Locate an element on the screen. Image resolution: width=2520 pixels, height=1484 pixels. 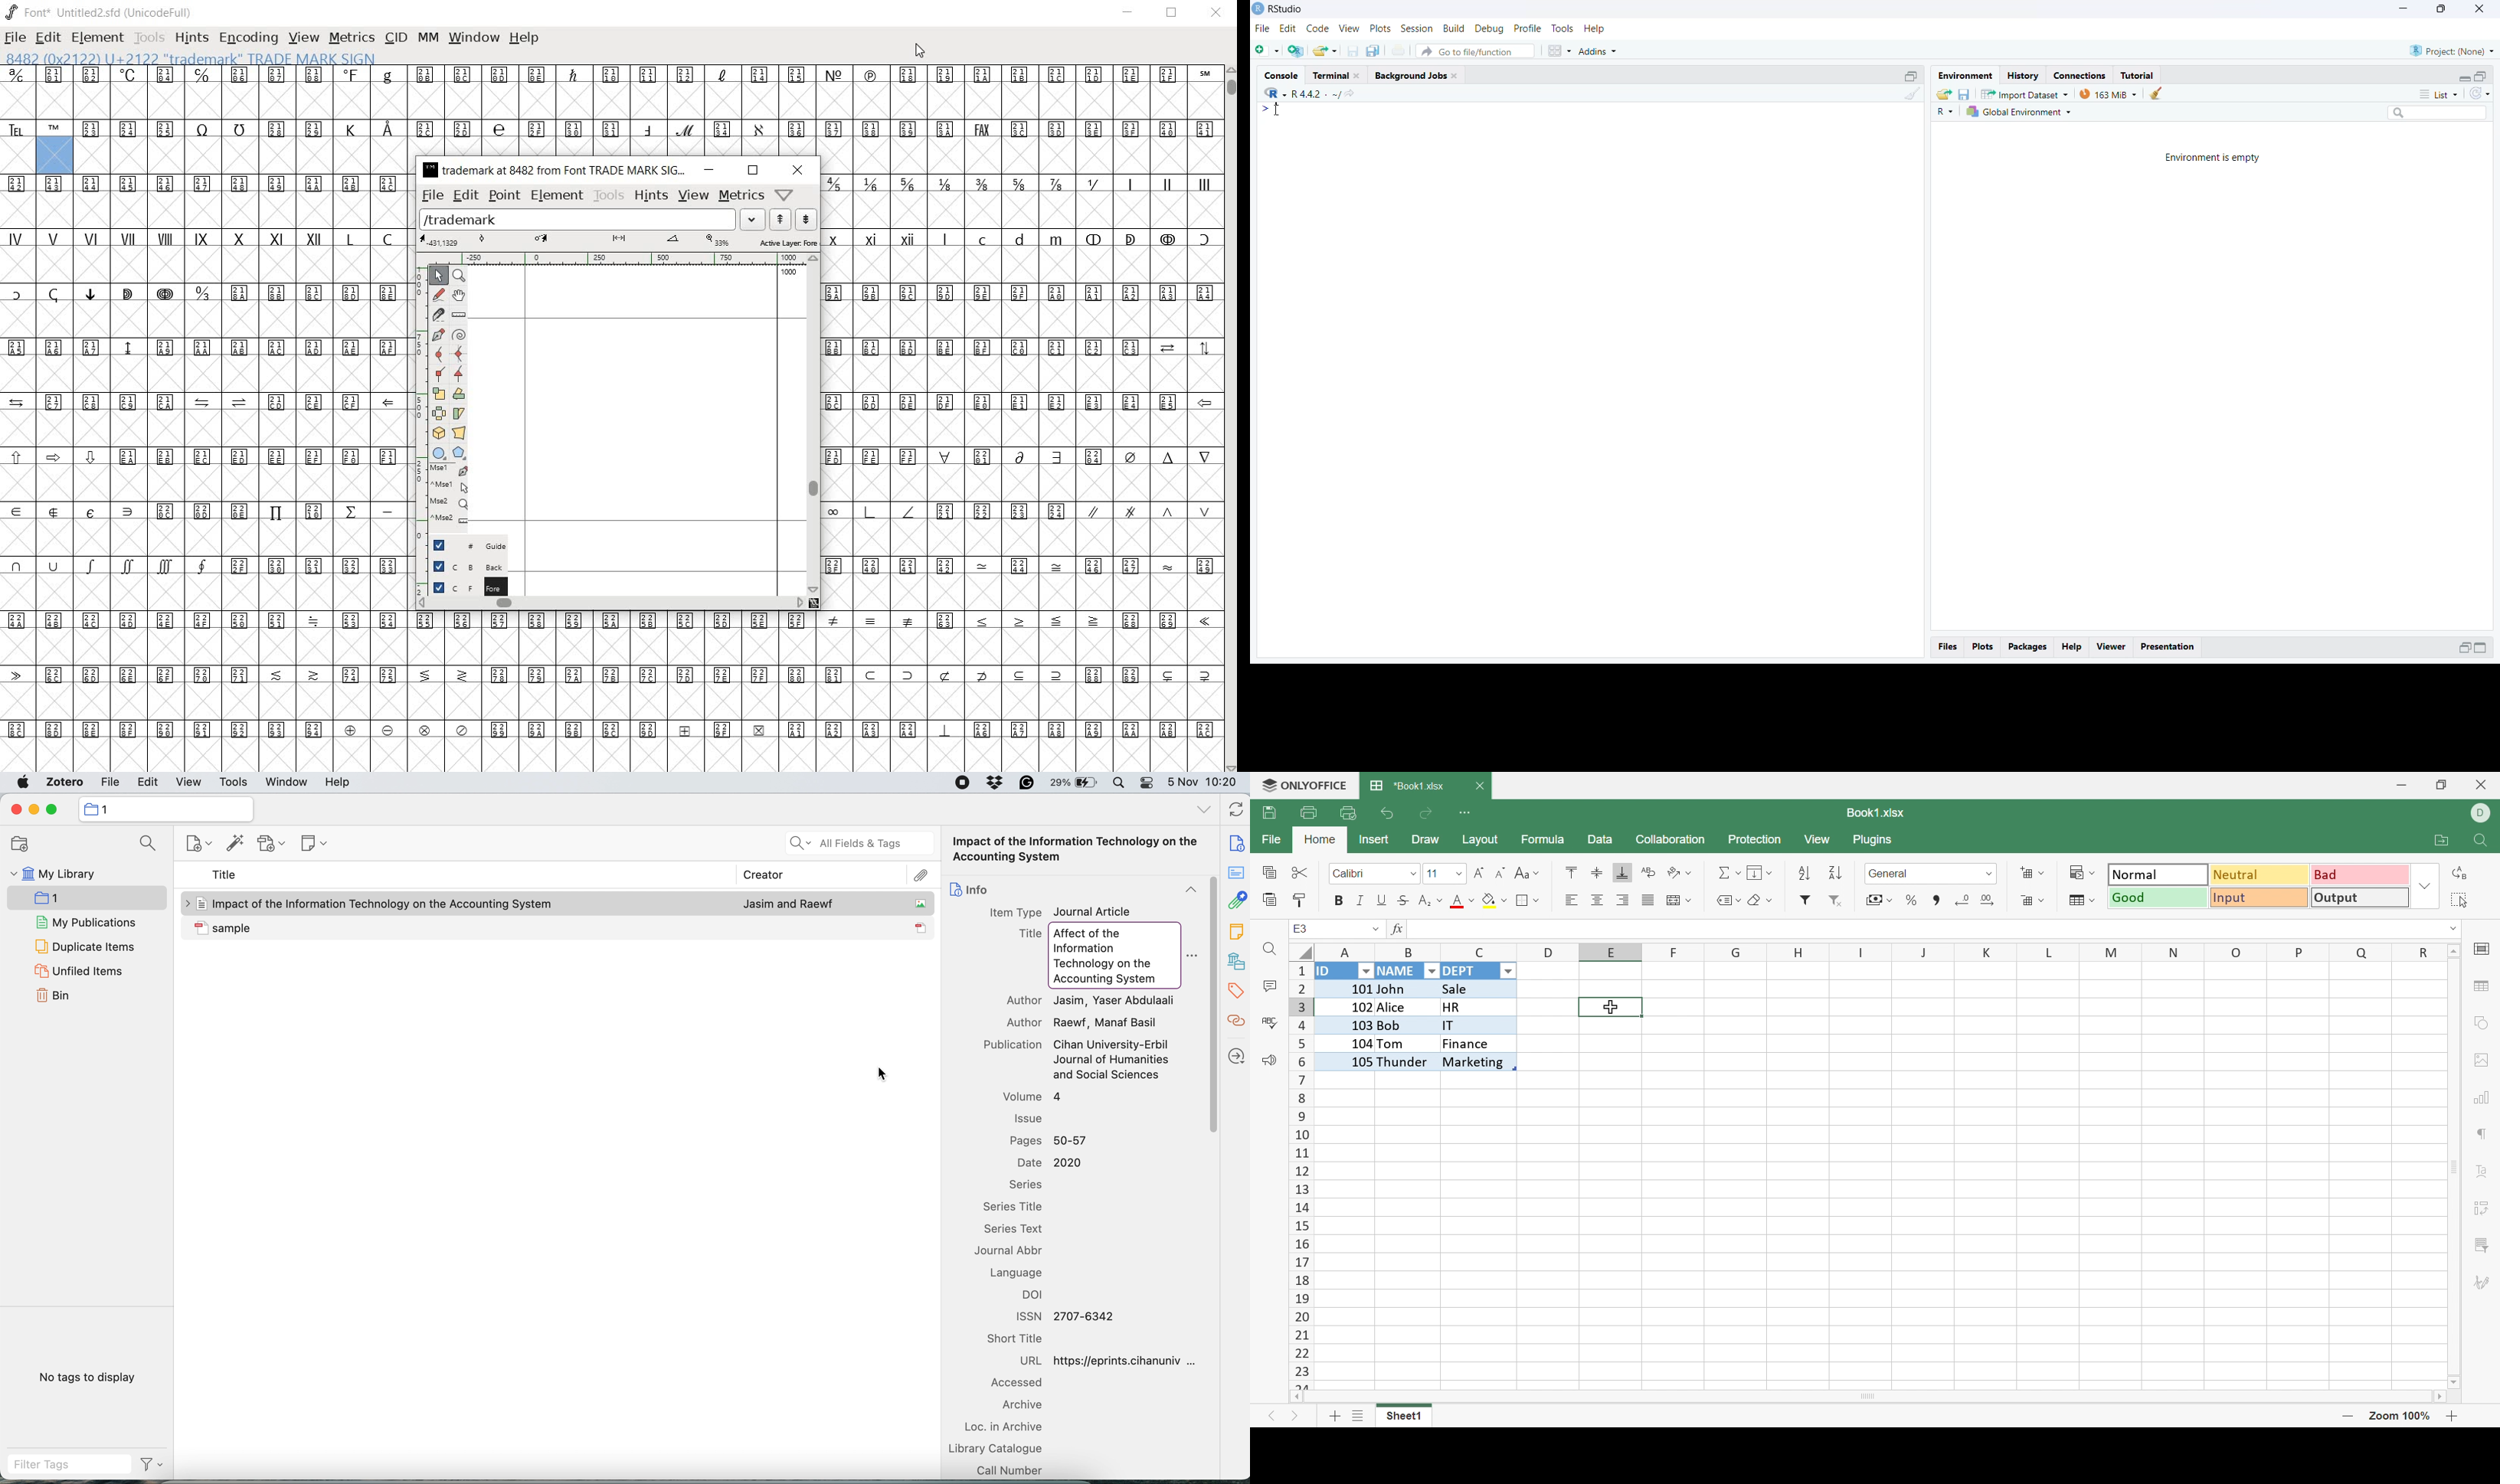
163 MB is located at coordinates (2108, 94).